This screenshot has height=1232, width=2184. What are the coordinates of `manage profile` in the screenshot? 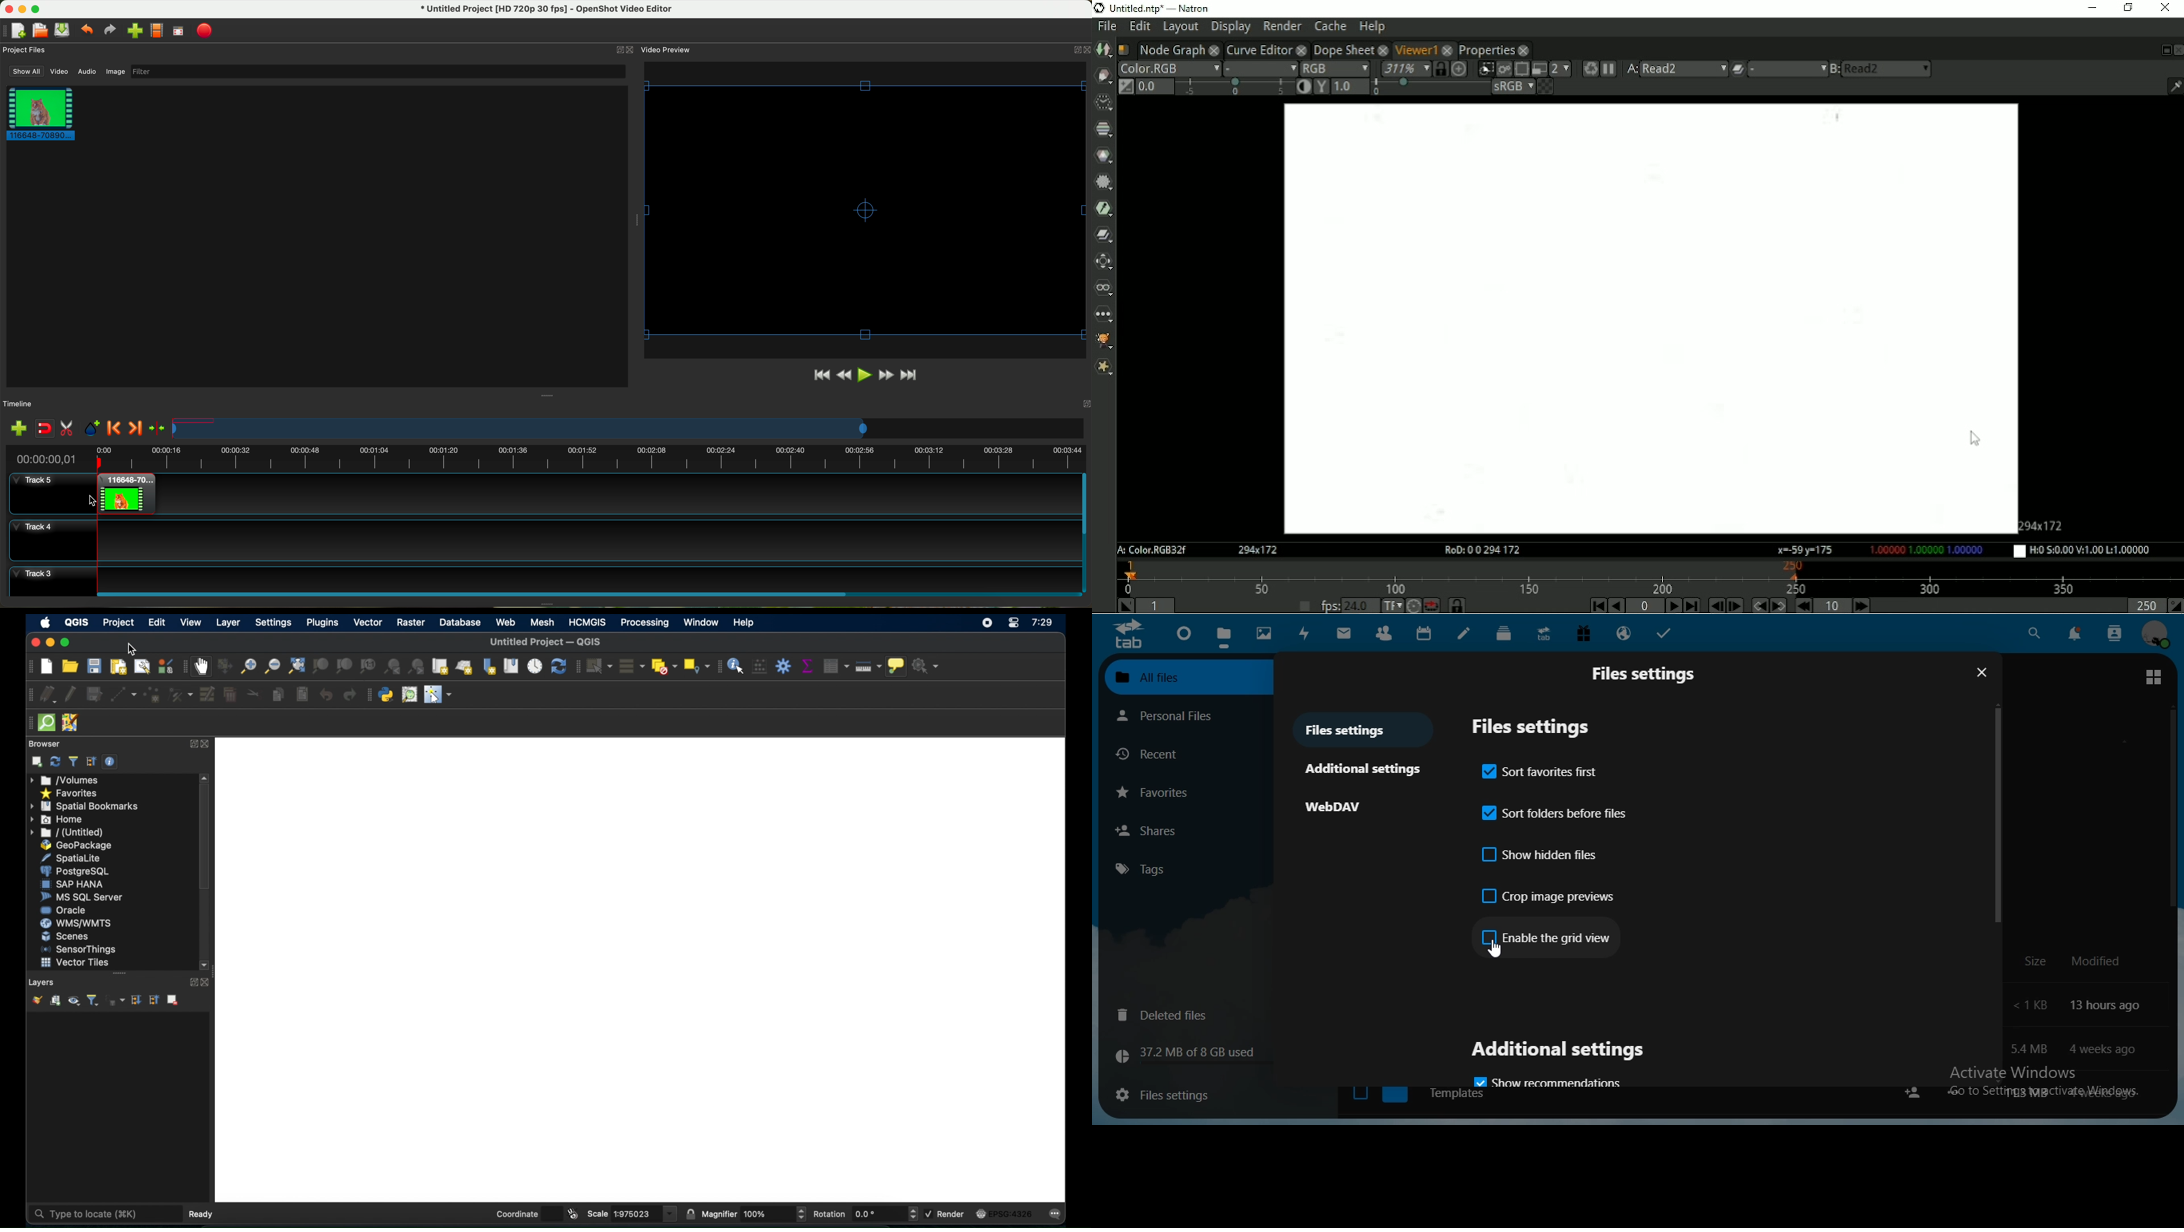 It's located at (2156, 636).